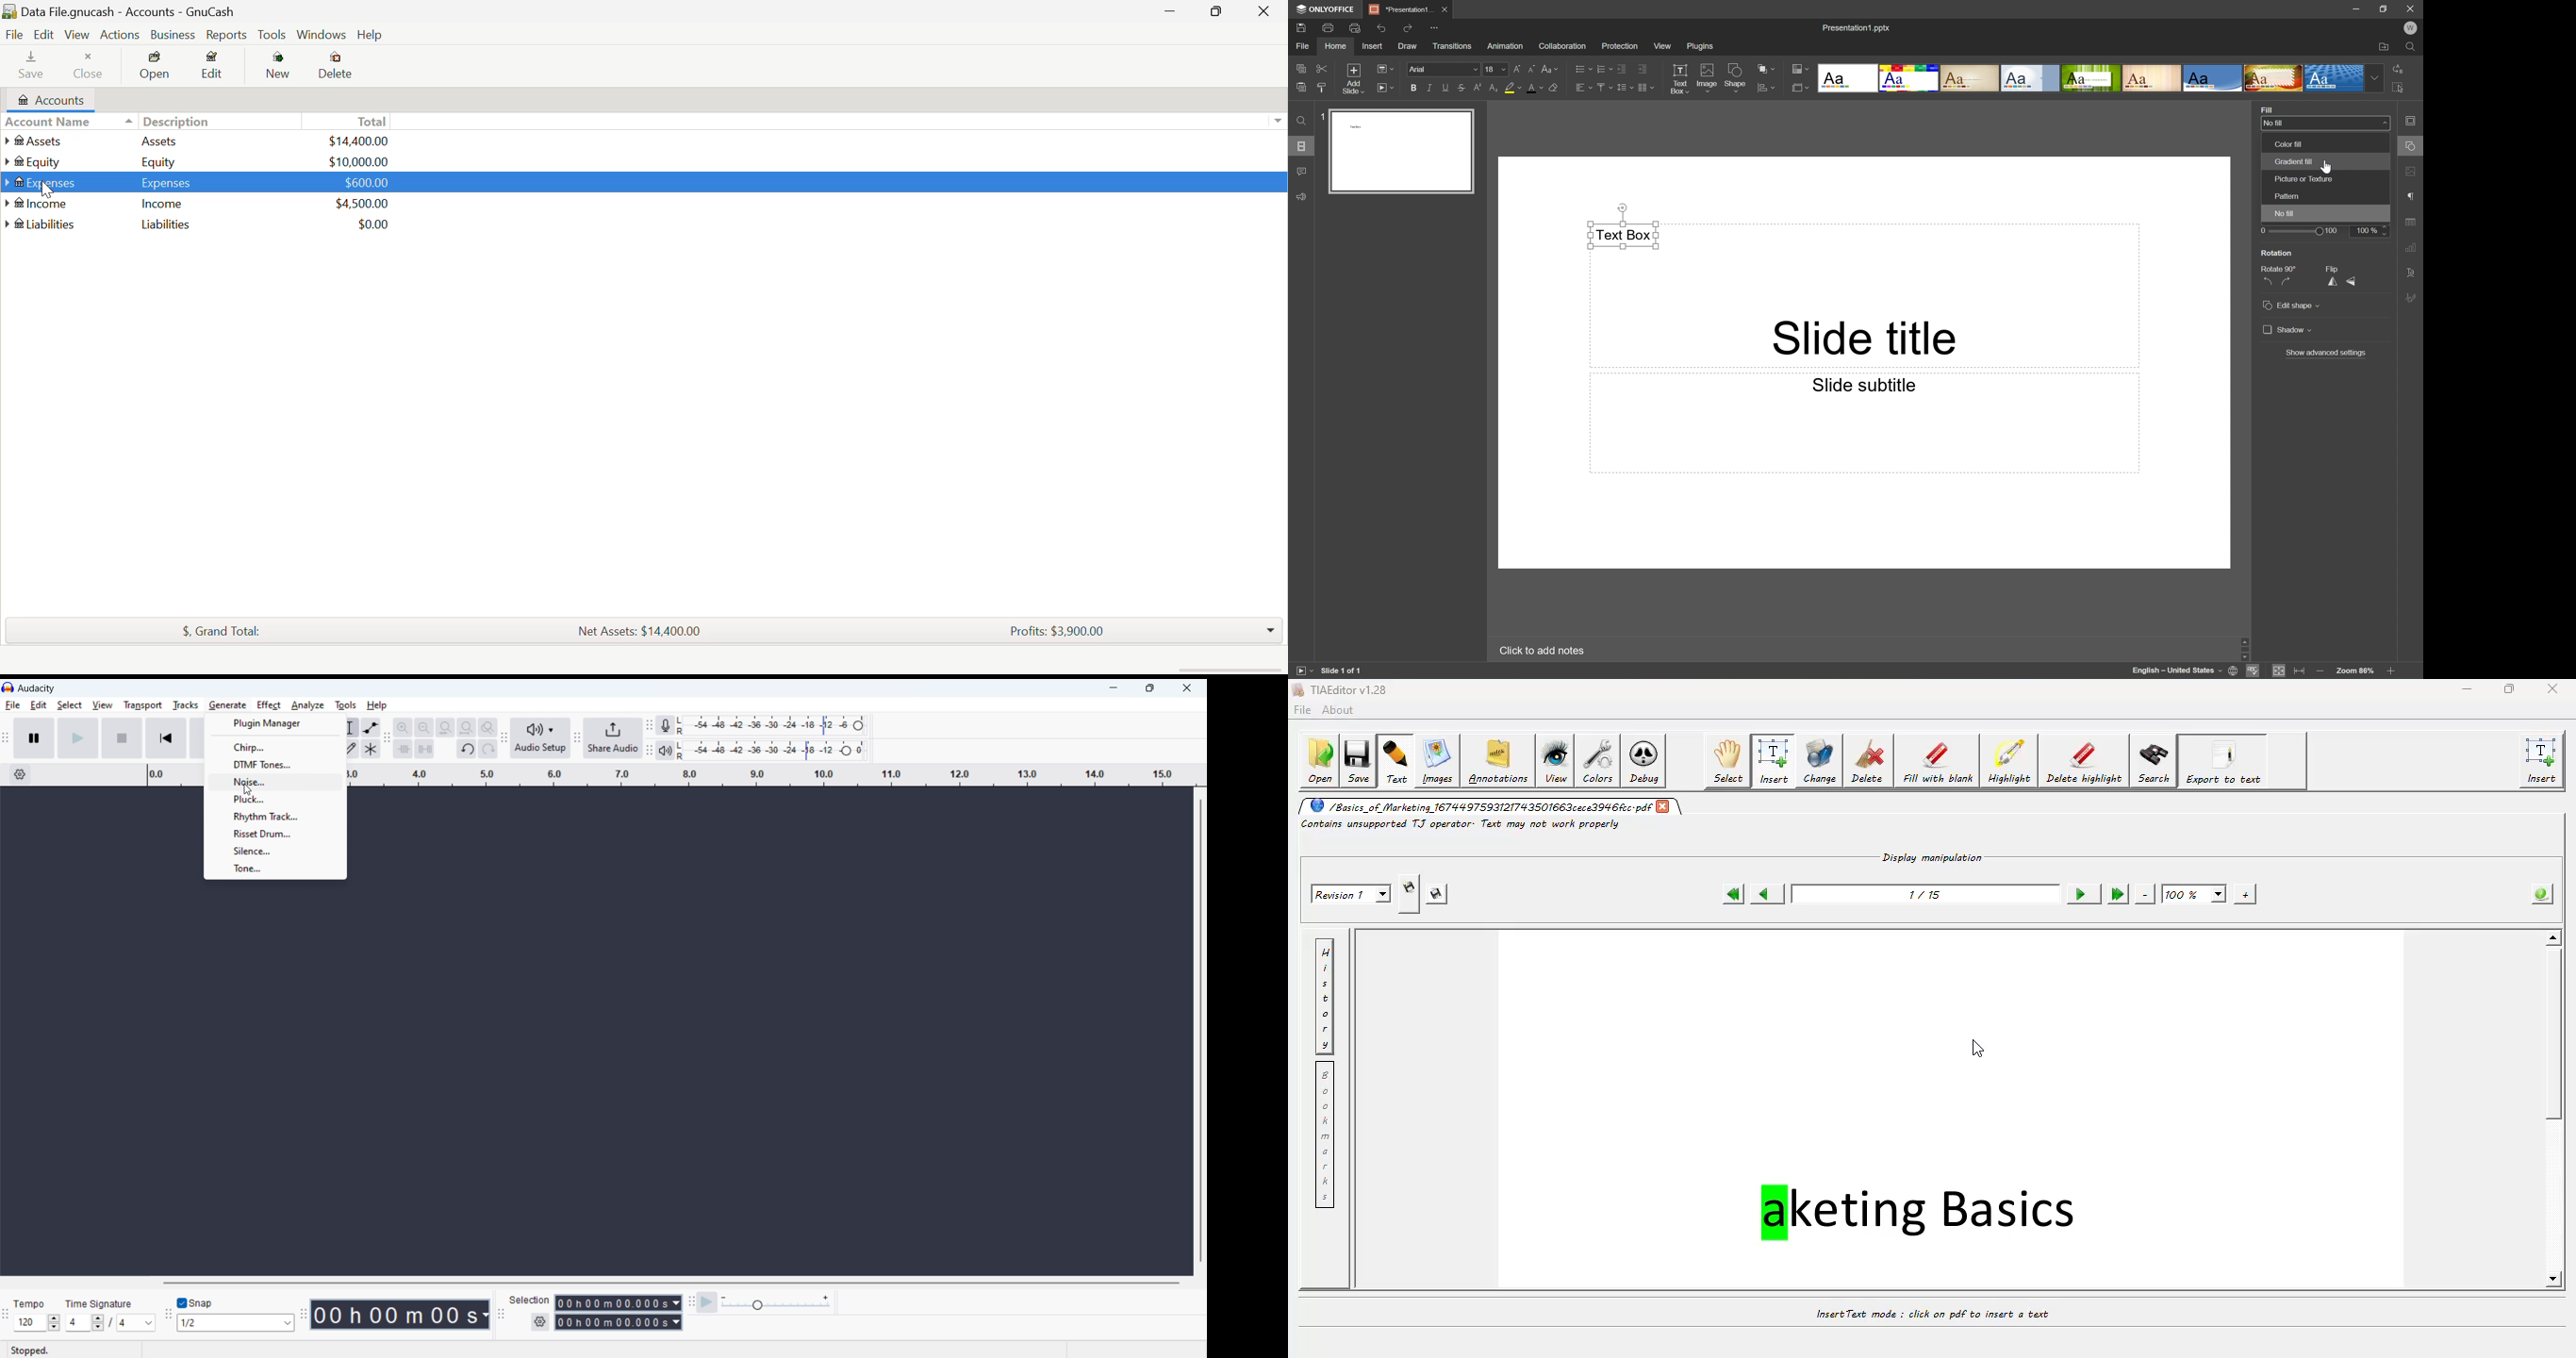 The height and width of the screenshot is (1372, 2576). Describe the element at coordinates (2279, 252) in the screenshot. I see `Rotation` at that location.